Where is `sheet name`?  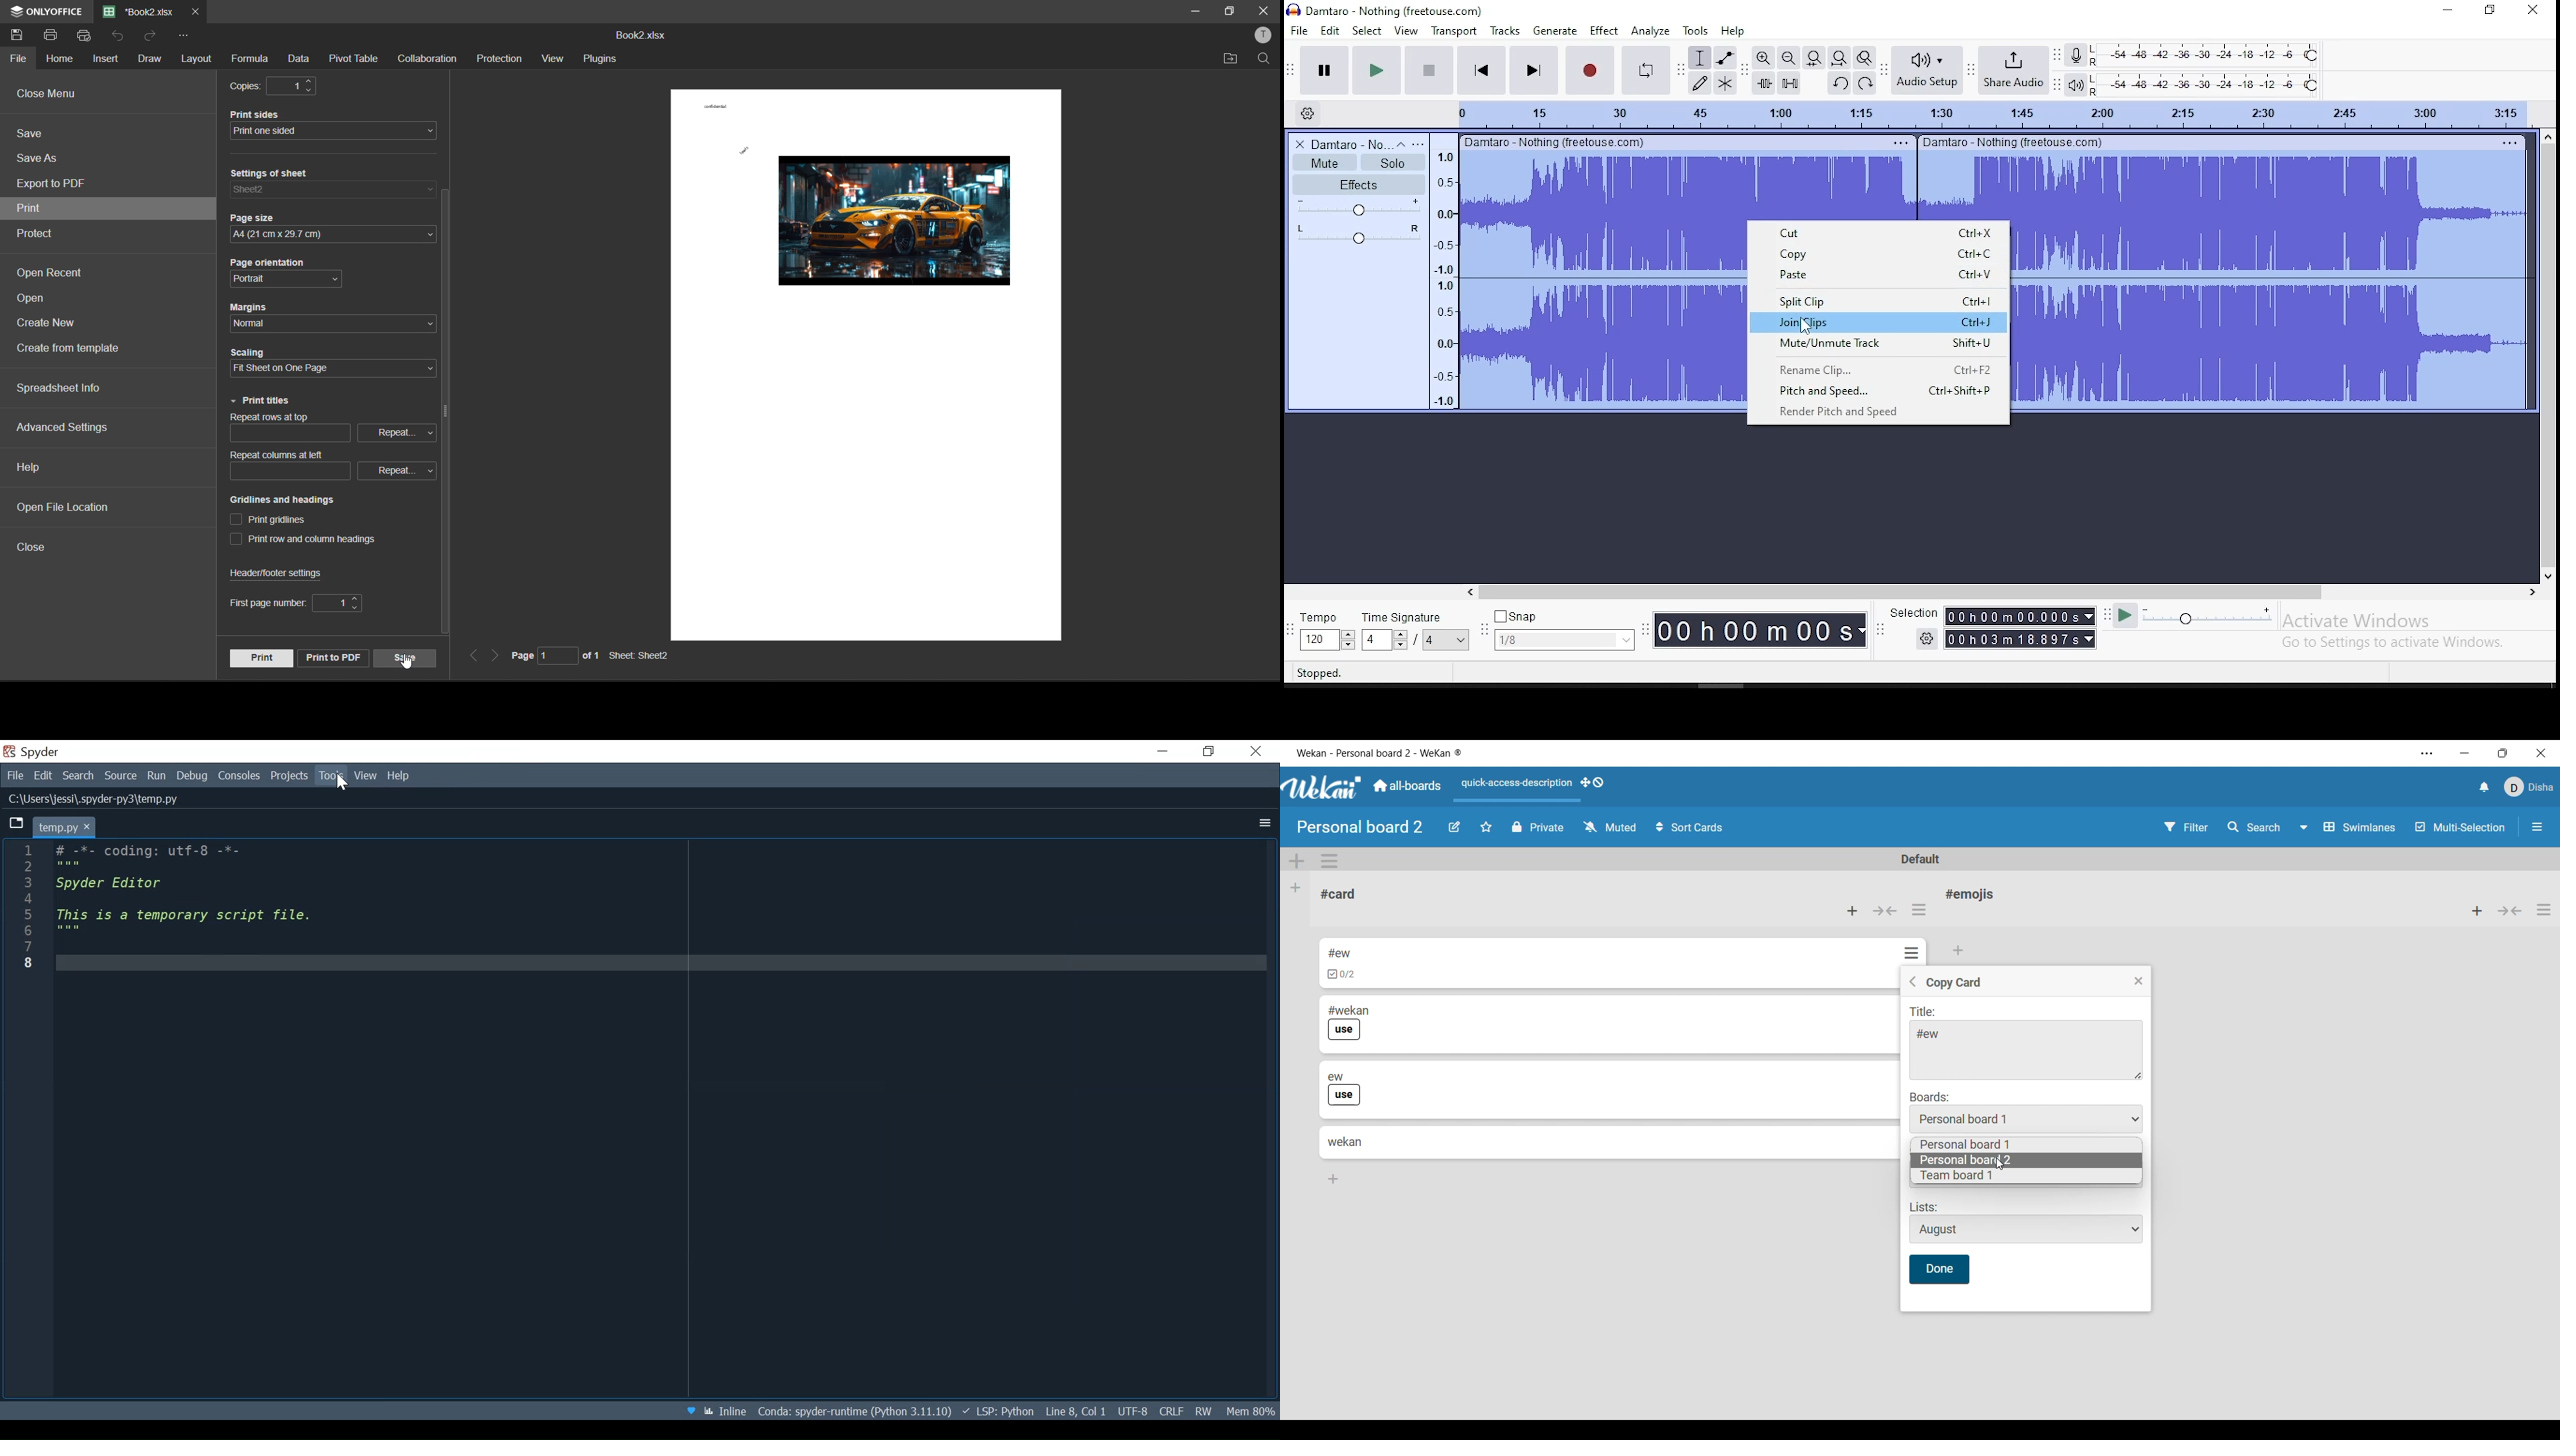
sheet name is located at coordinates (644, 657).